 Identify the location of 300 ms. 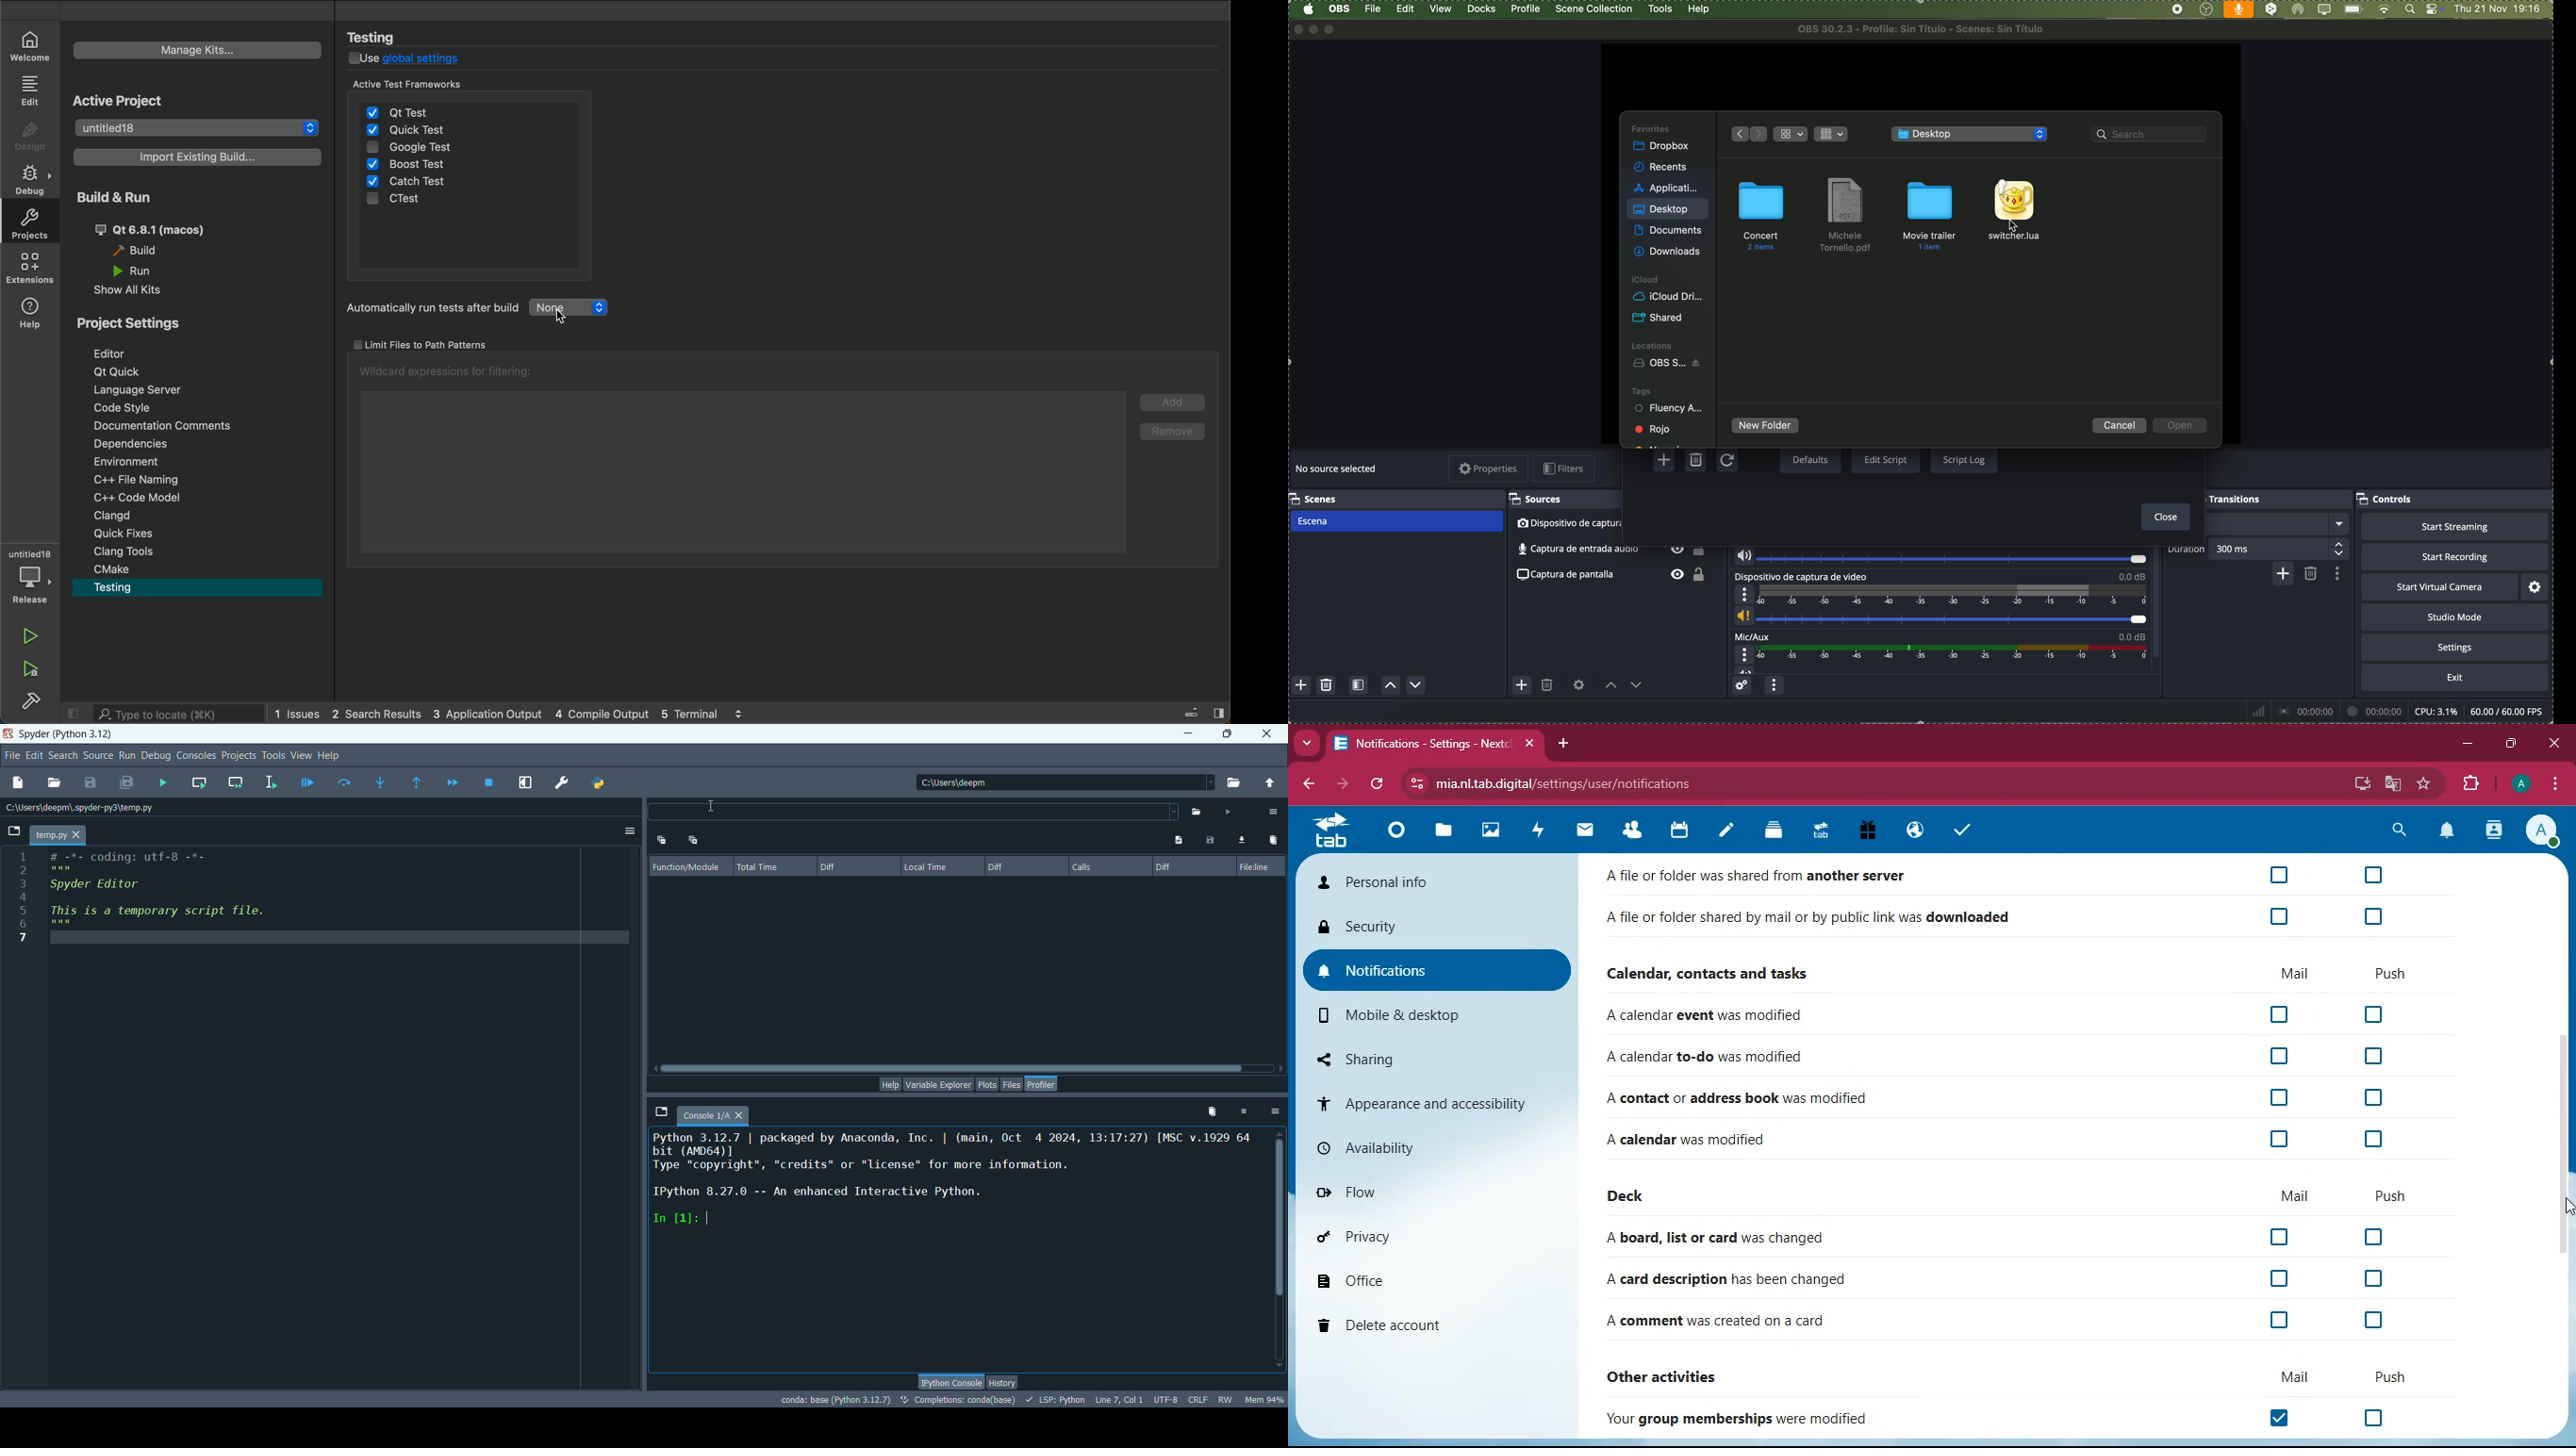
(2283, 548).